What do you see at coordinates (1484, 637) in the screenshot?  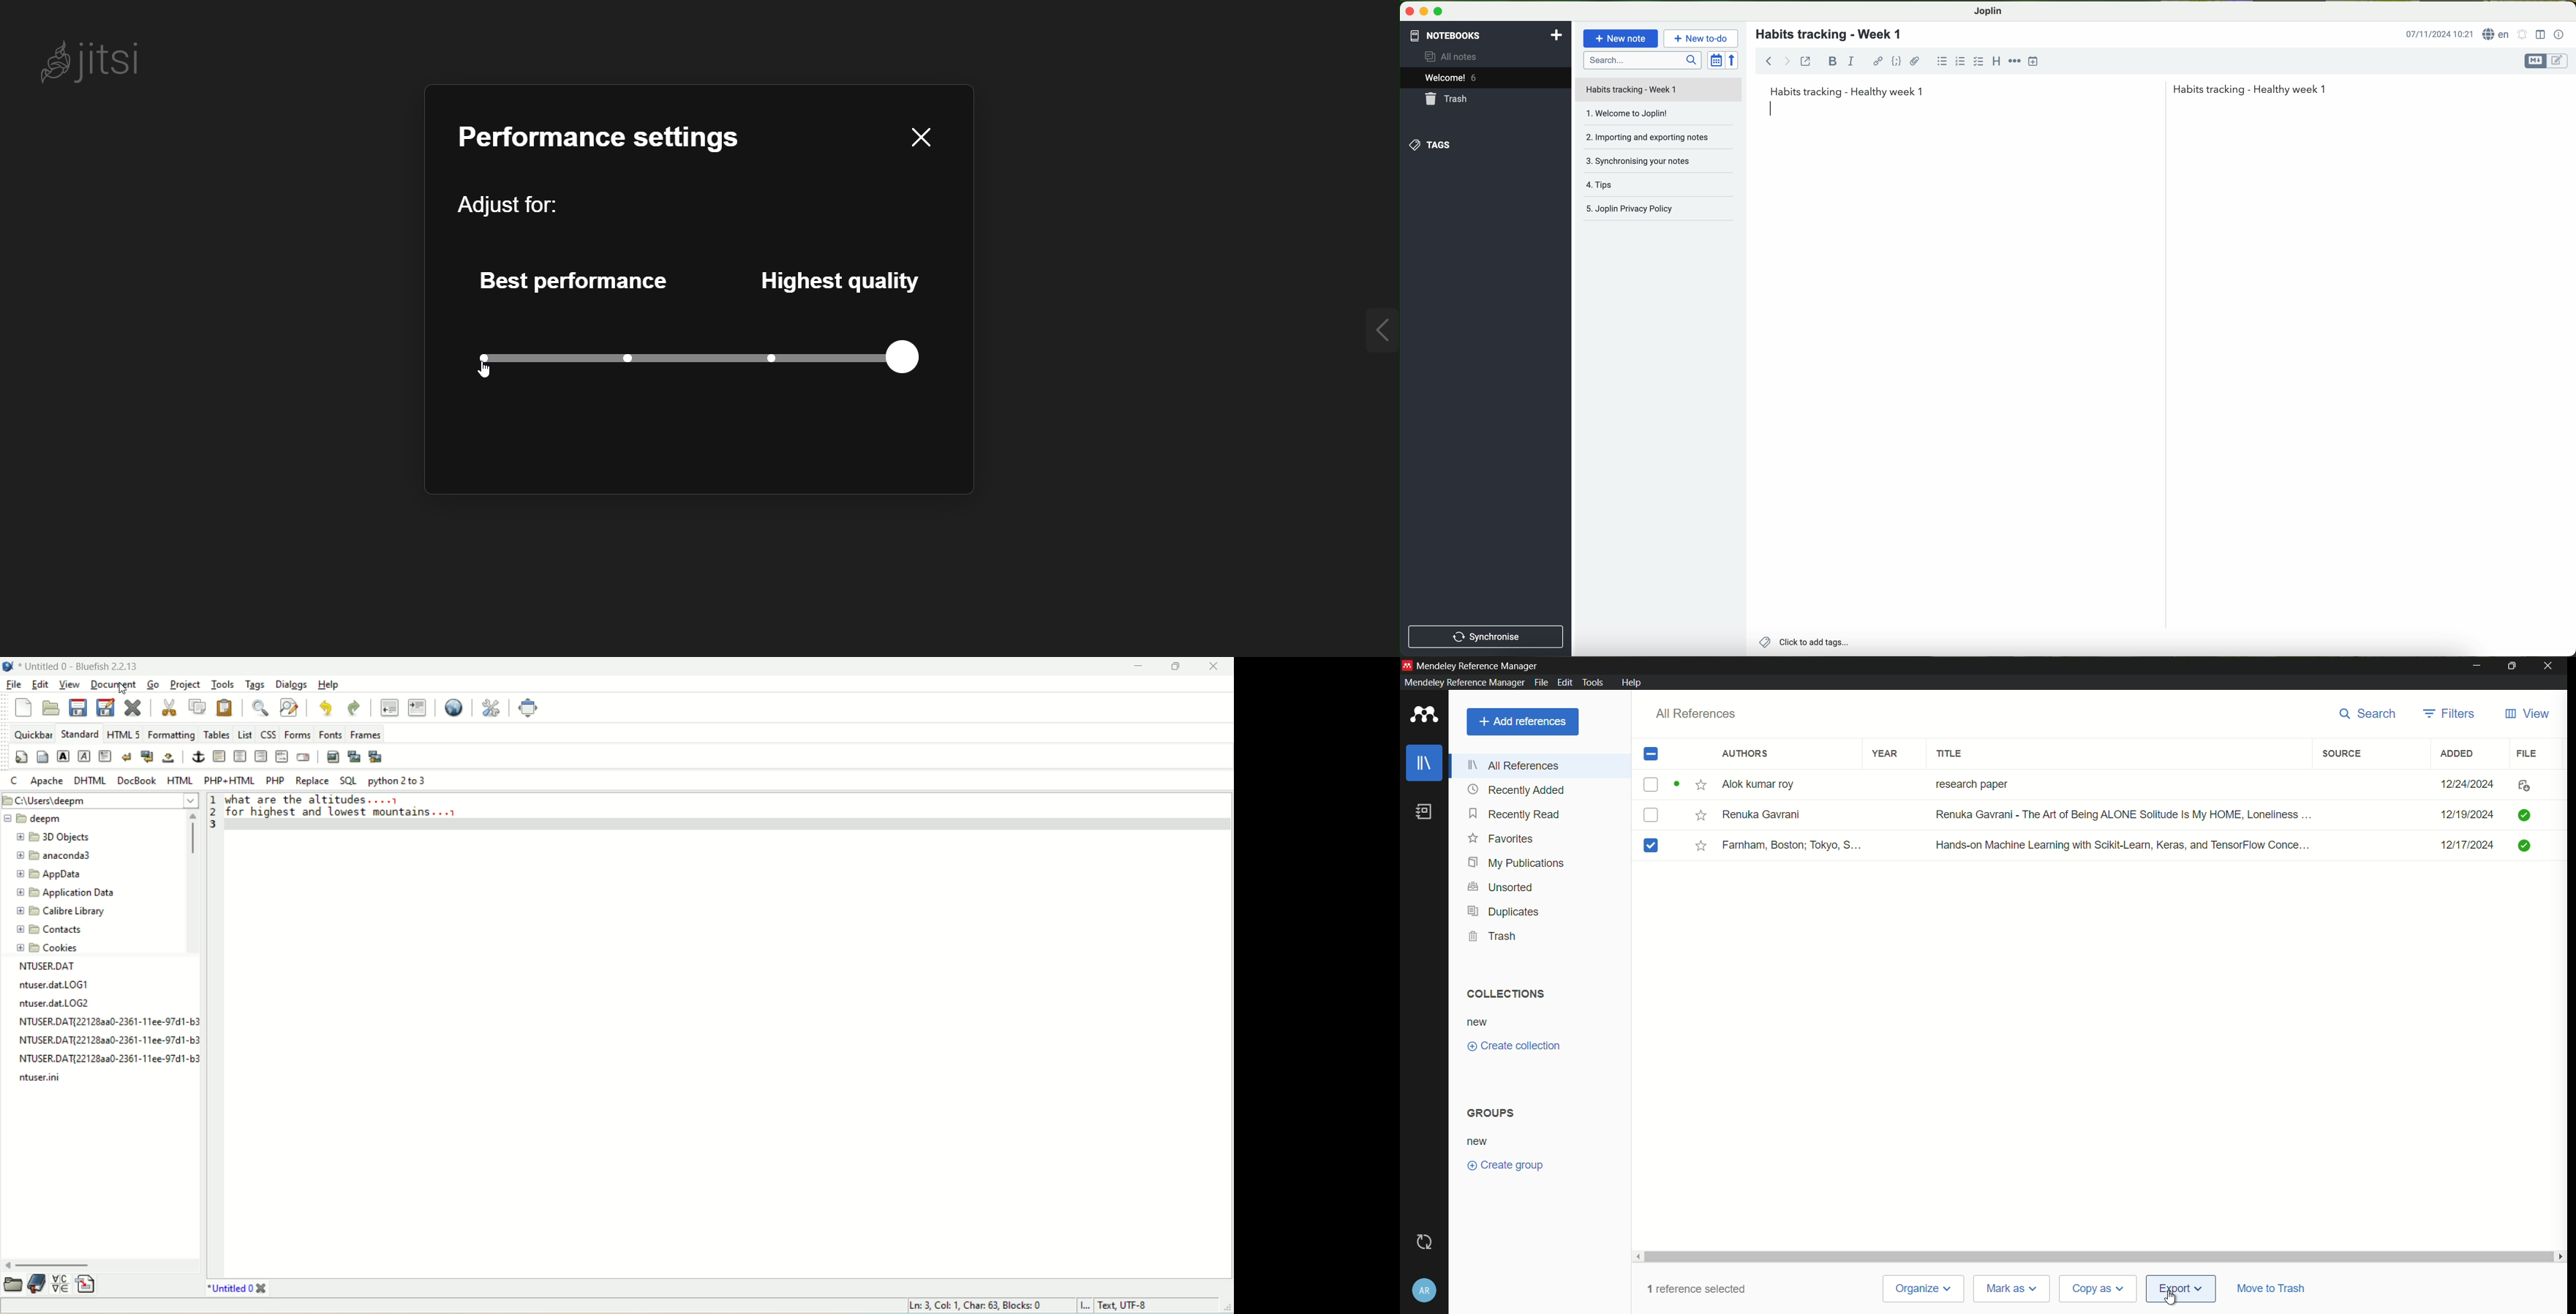 I see `synchronnise button` at bounding box center [1484, 637].